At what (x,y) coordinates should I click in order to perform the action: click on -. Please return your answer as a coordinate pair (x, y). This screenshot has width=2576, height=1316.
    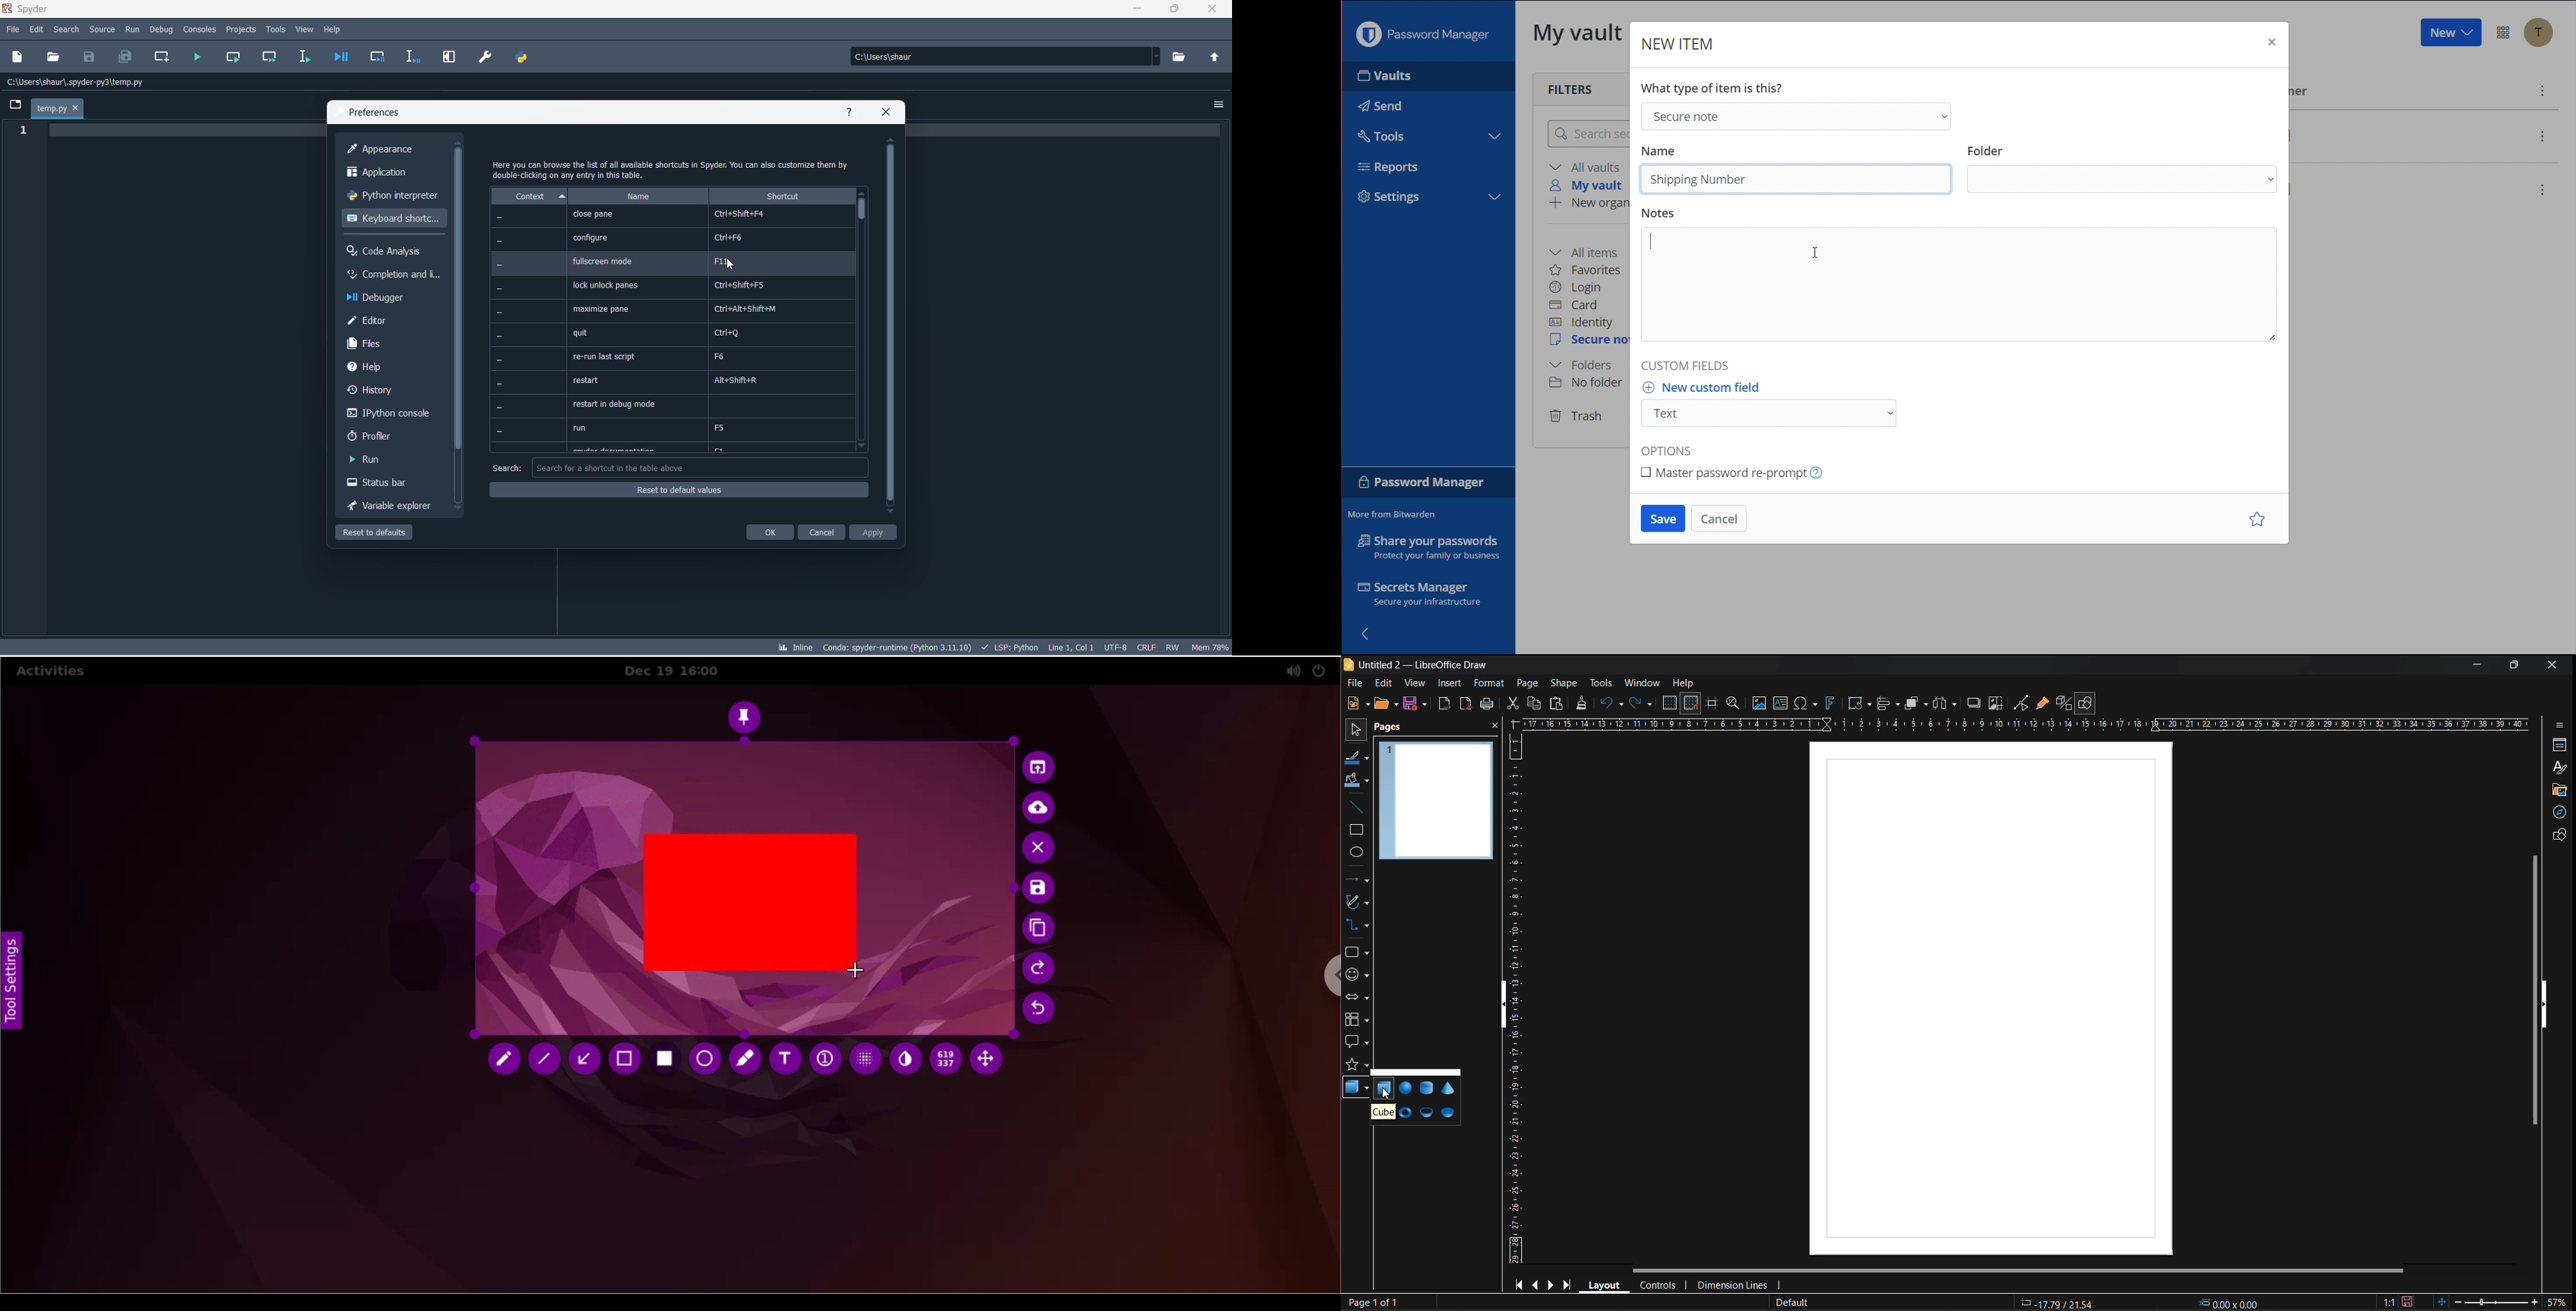
    Looking at the image, I should click on (501, 384).